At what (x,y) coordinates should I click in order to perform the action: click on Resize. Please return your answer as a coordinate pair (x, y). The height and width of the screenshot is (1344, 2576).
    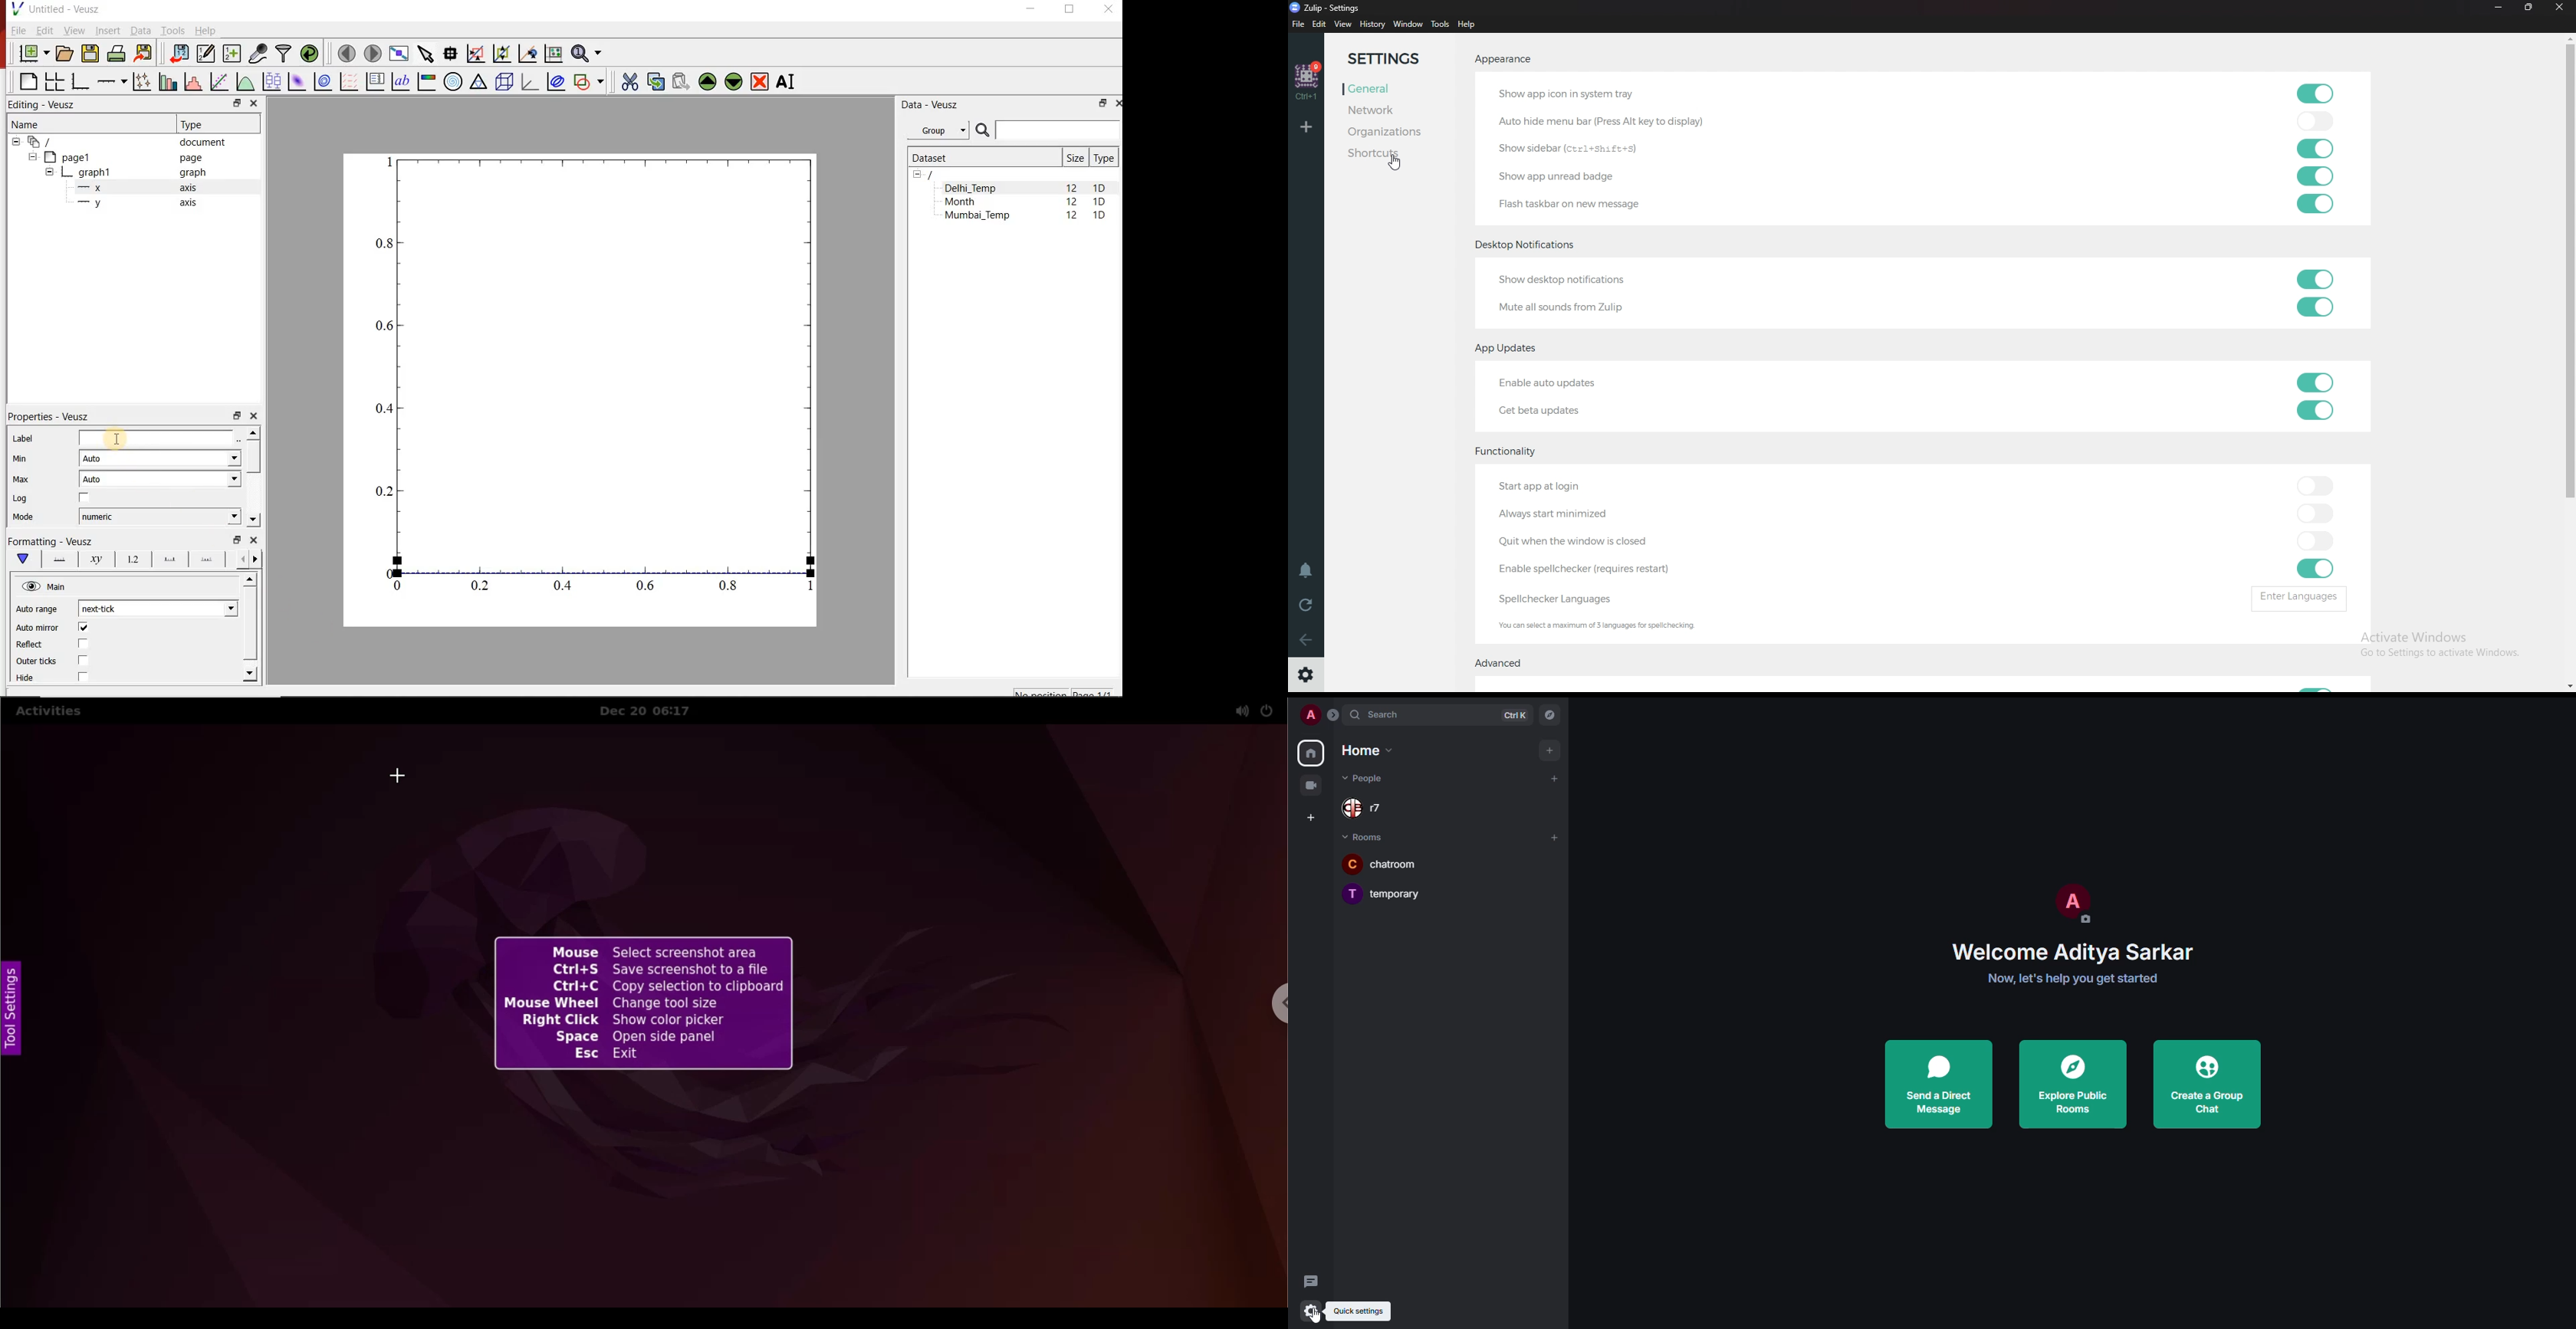
    Looking at the image, I should click on (2530, 8).